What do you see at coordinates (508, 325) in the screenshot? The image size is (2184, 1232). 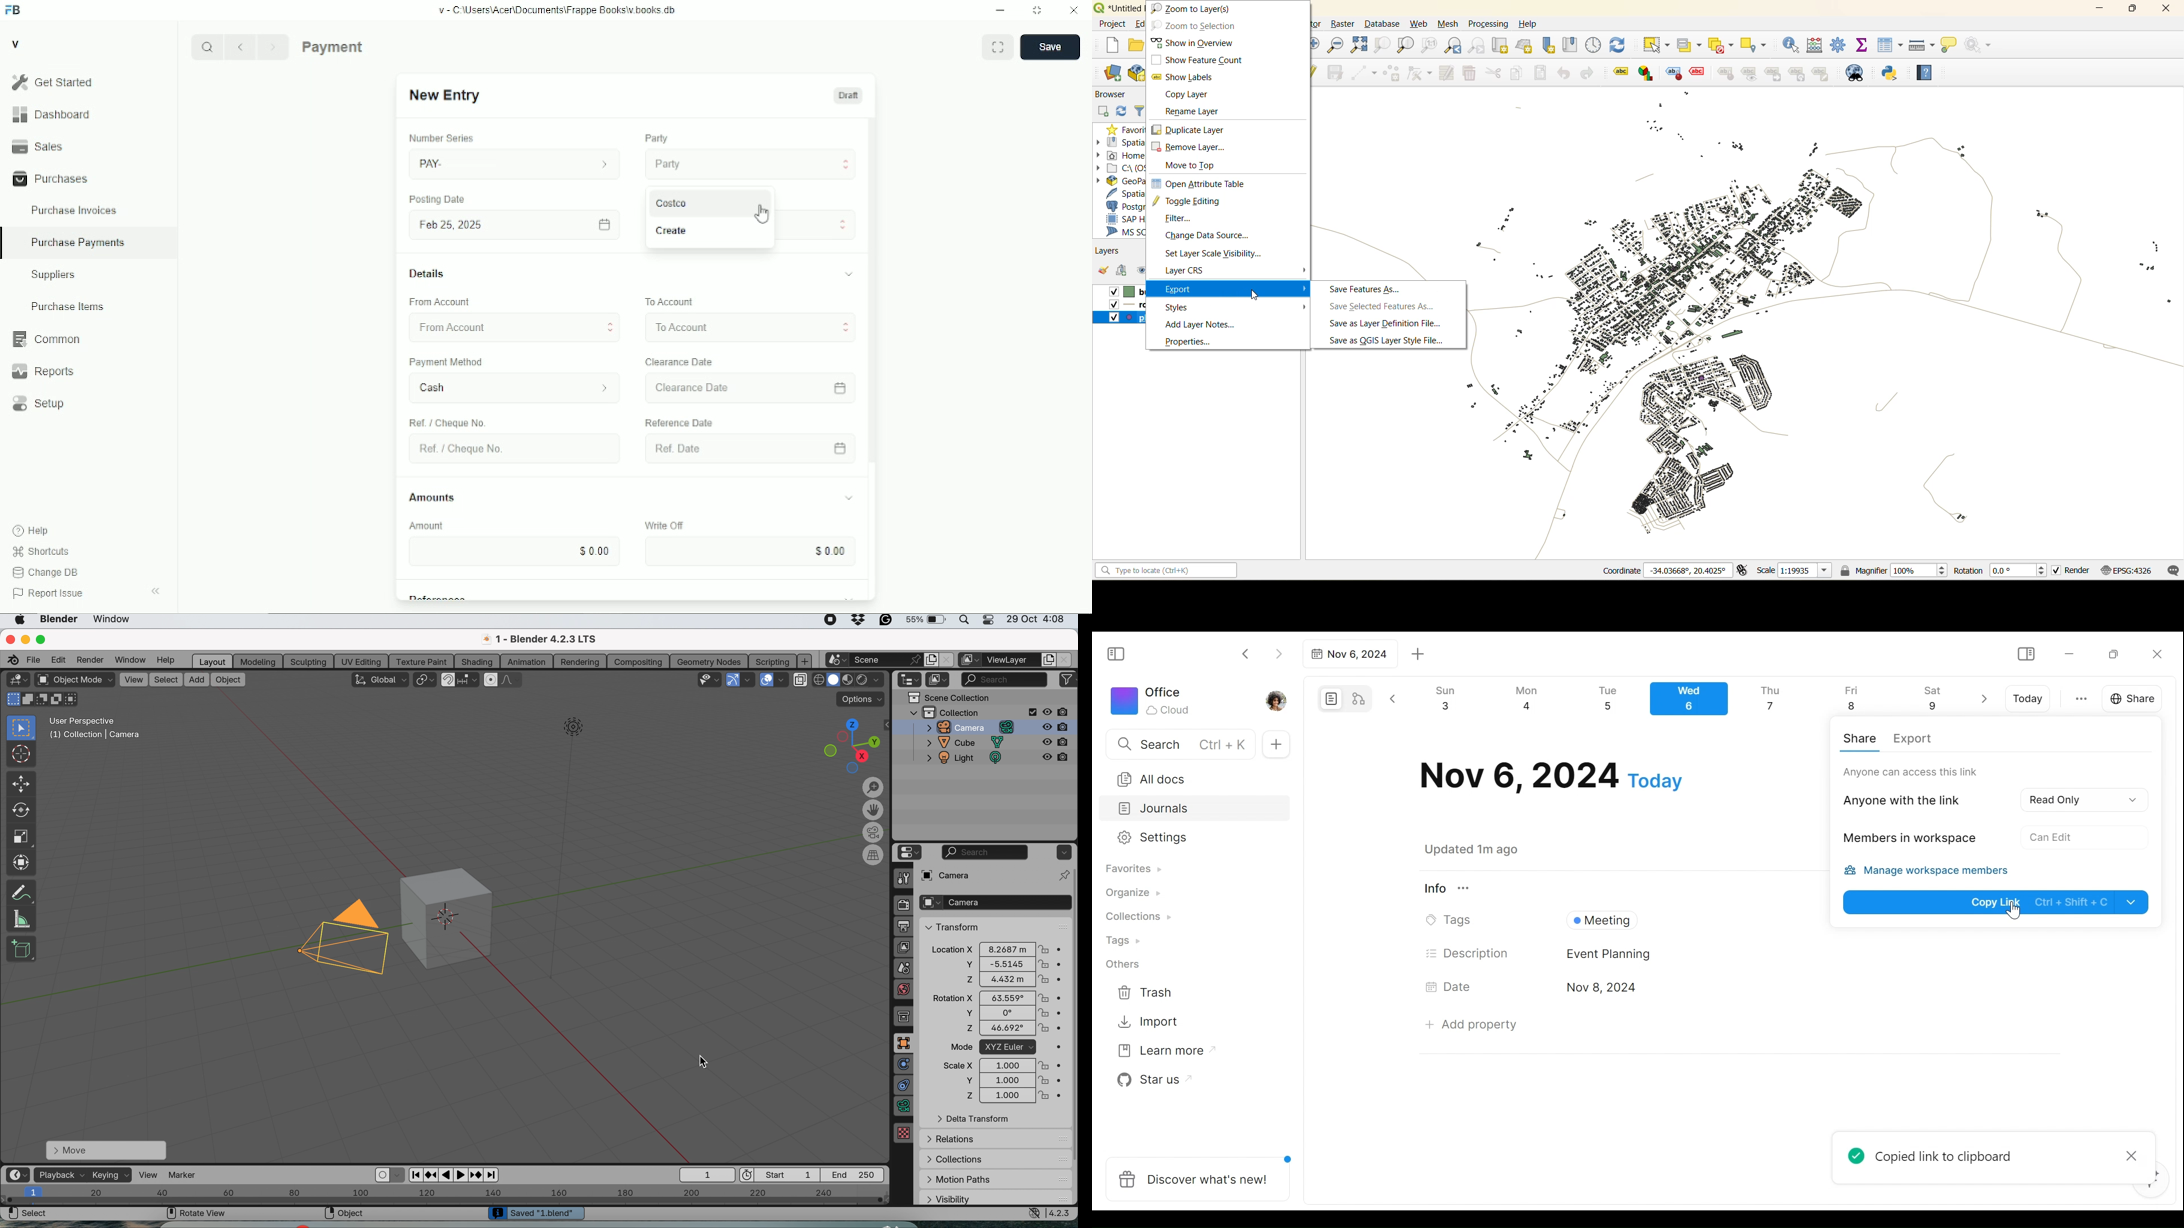 I see `From Account` at bounding box center [508, 325].